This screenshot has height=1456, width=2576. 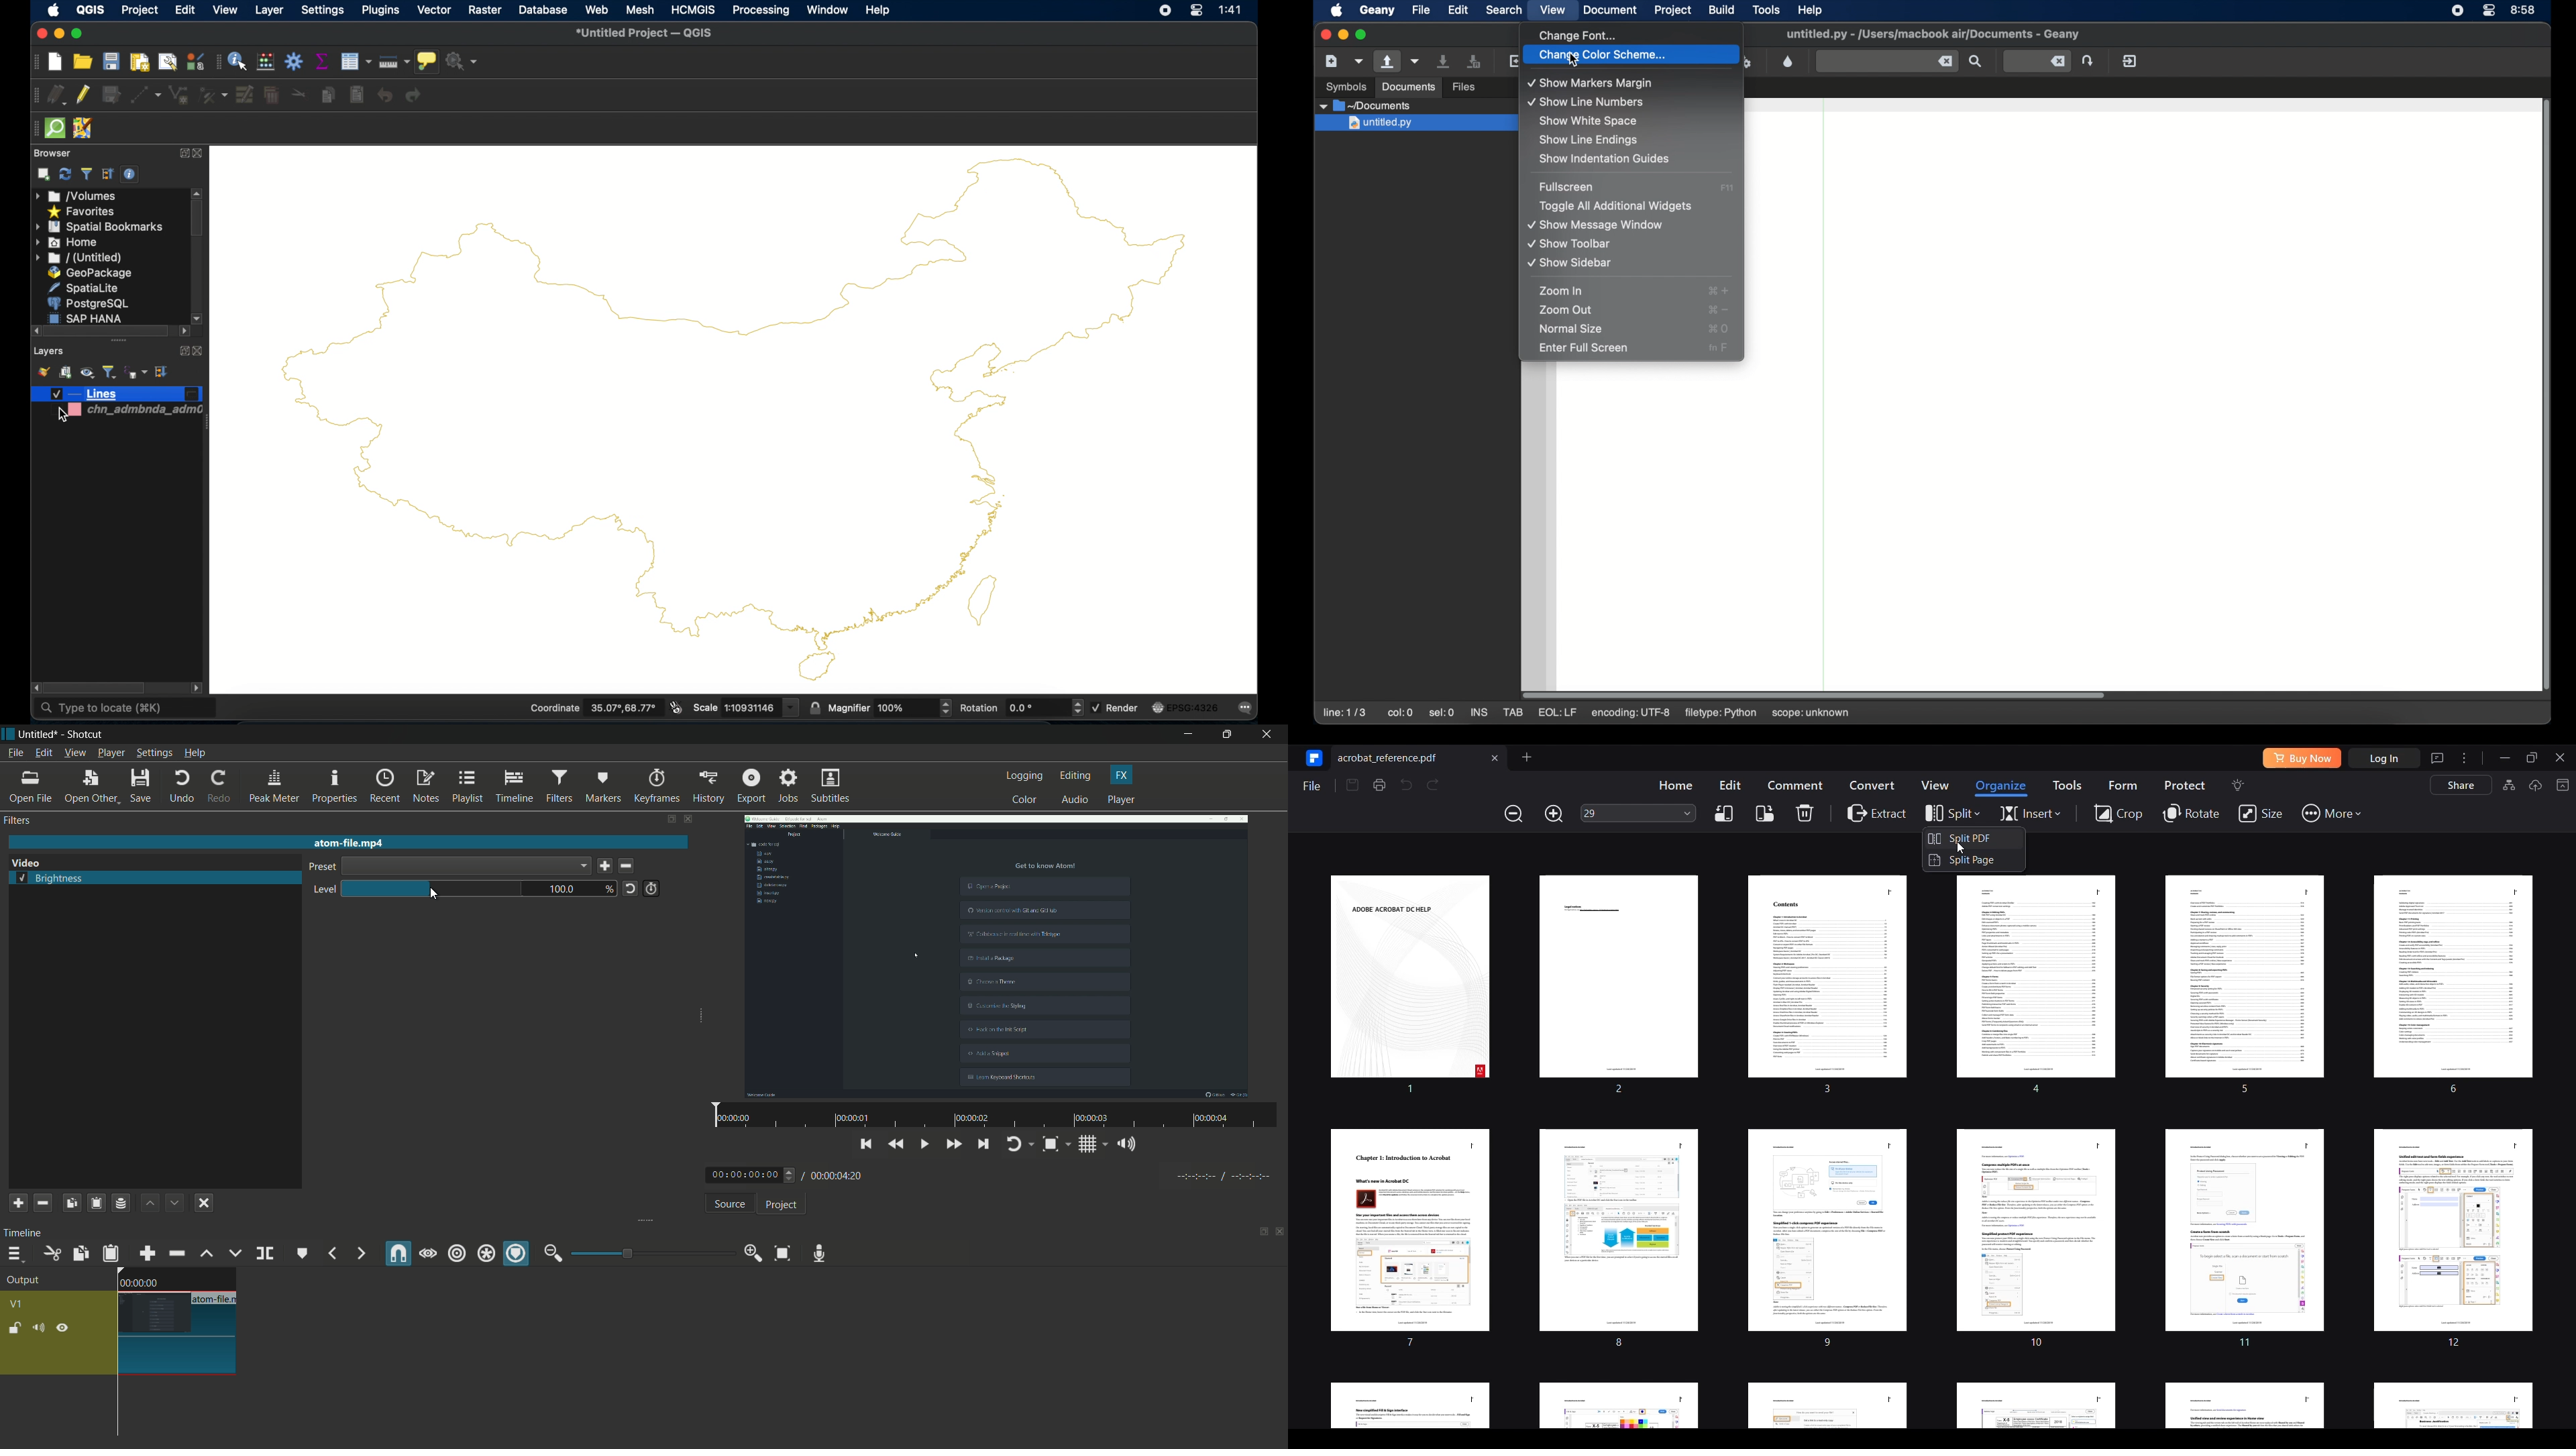 What do you see at coordinates (182, 10) in the screenshot?
I see `edit` at bounding box center [182, 10].